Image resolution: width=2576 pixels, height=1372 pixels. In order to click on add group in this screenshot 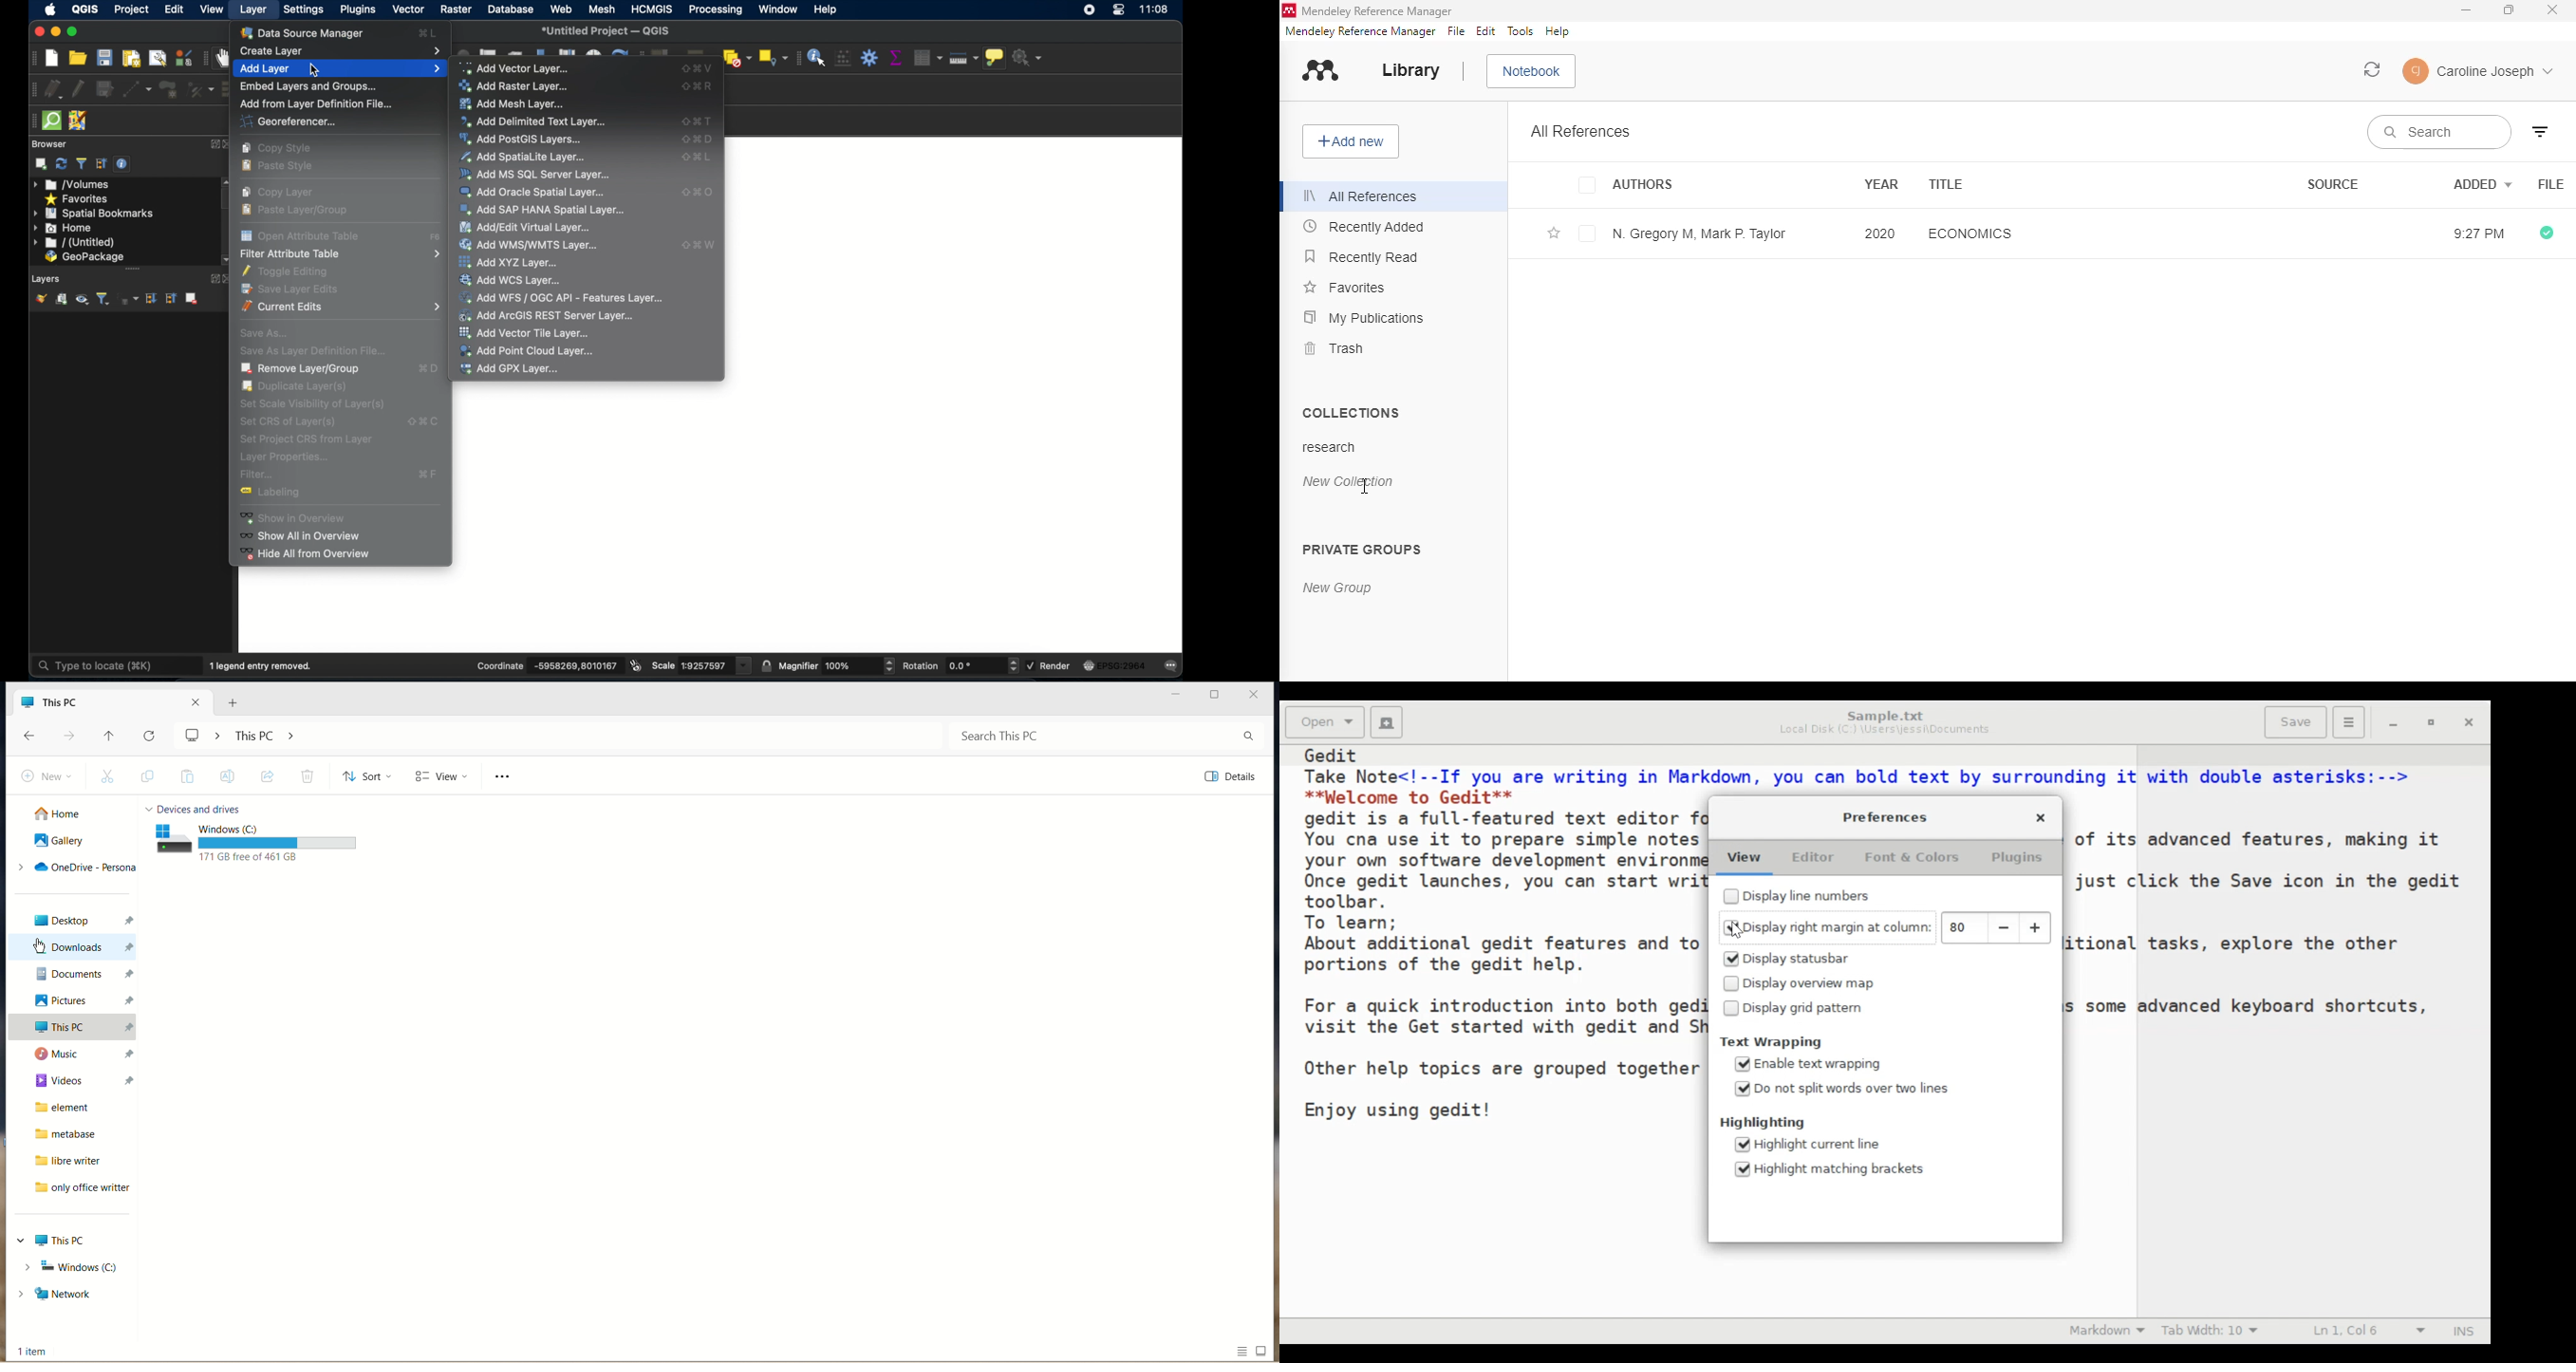, I will do `click(62, 299)`.